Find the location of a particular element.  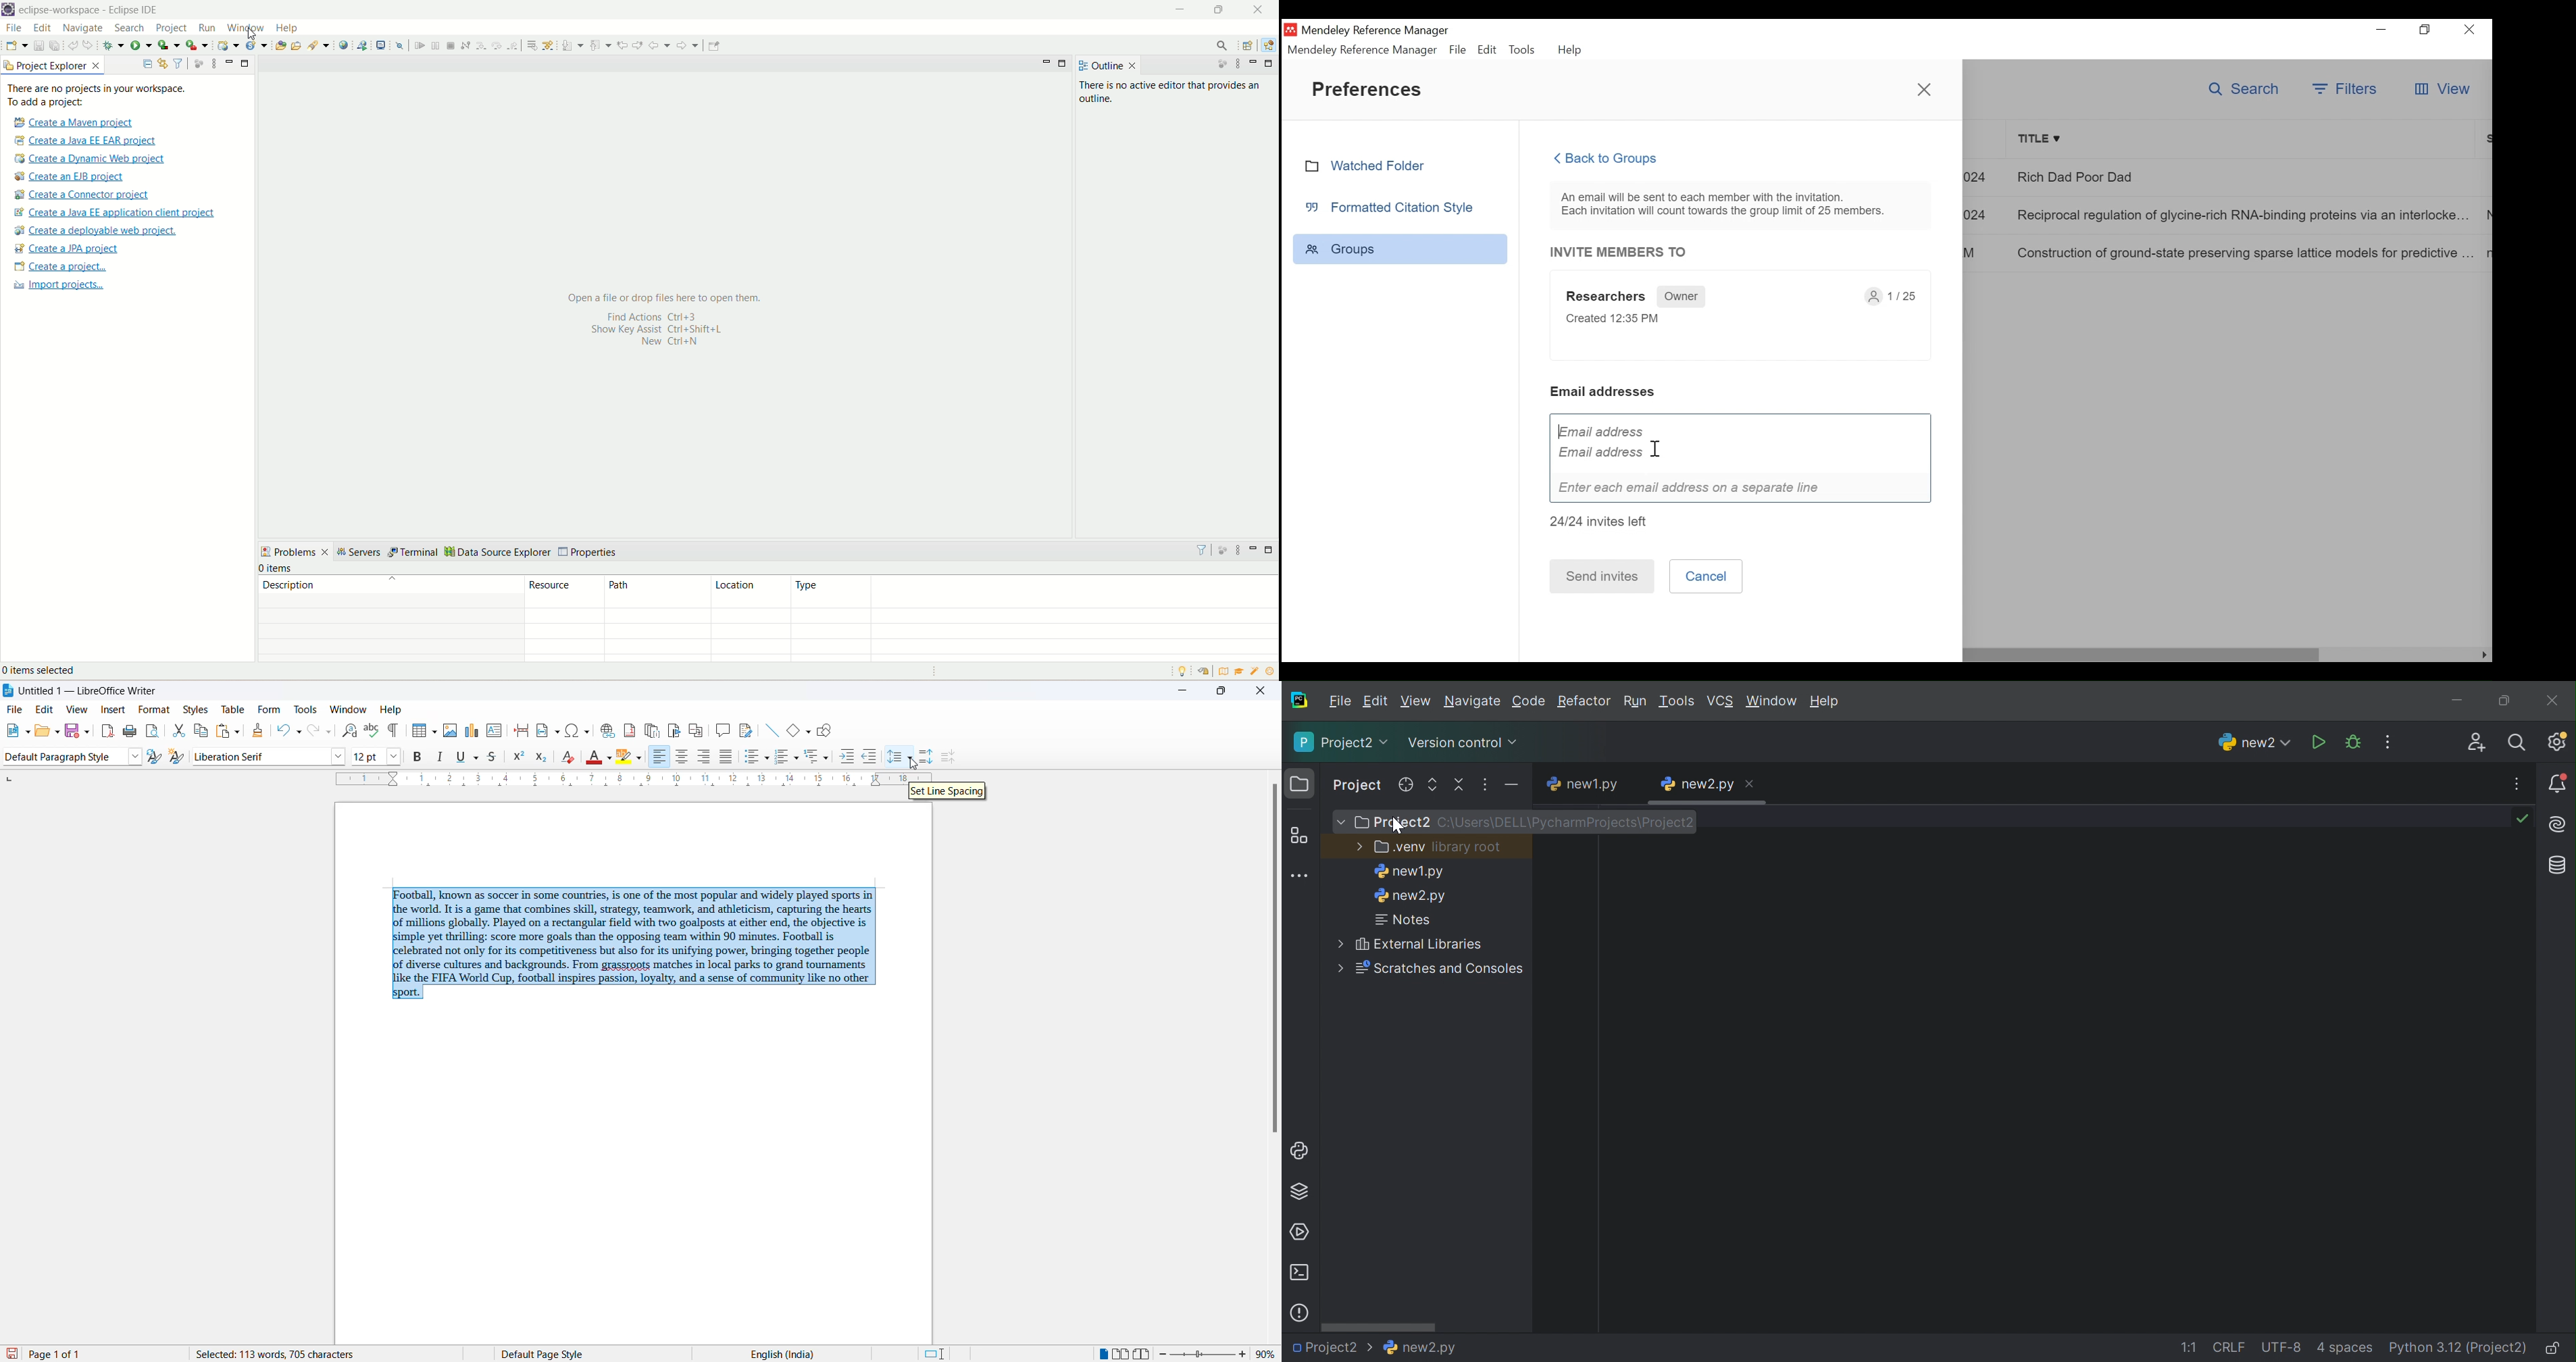

Edit is located at coordinates (1375, 701).